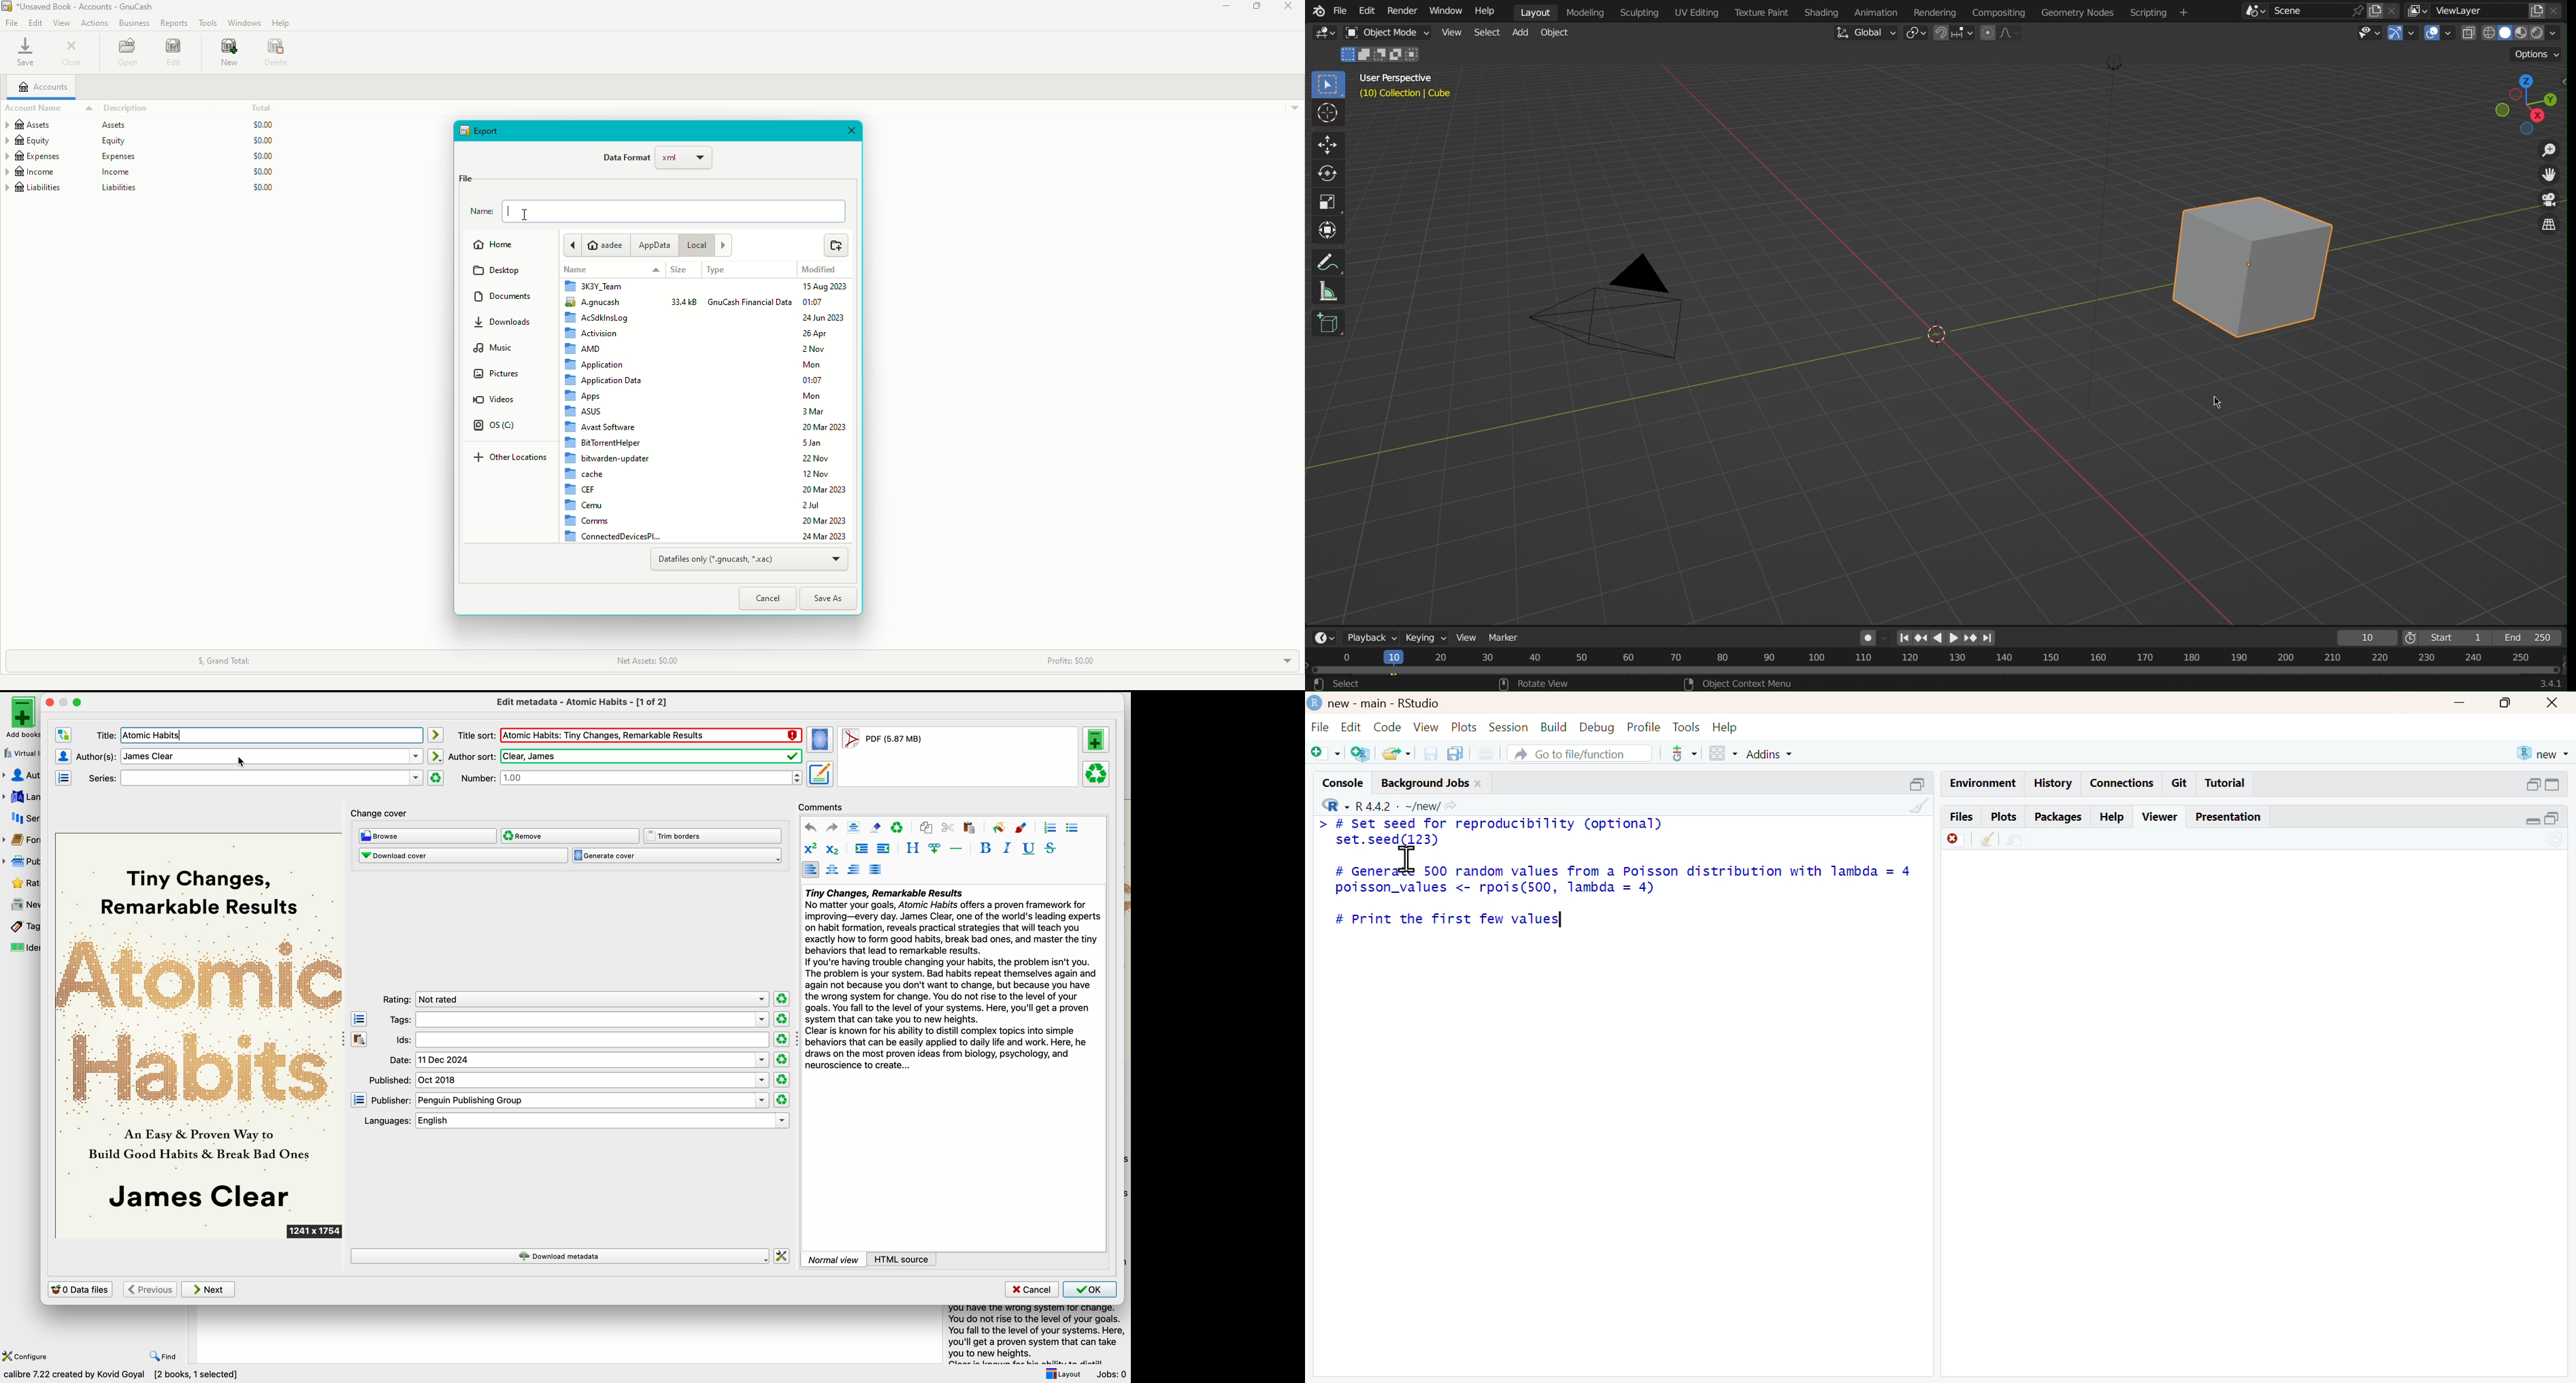  Describe the element at coordinates (1725, 727) in the screenshot. I see `help` at that location.